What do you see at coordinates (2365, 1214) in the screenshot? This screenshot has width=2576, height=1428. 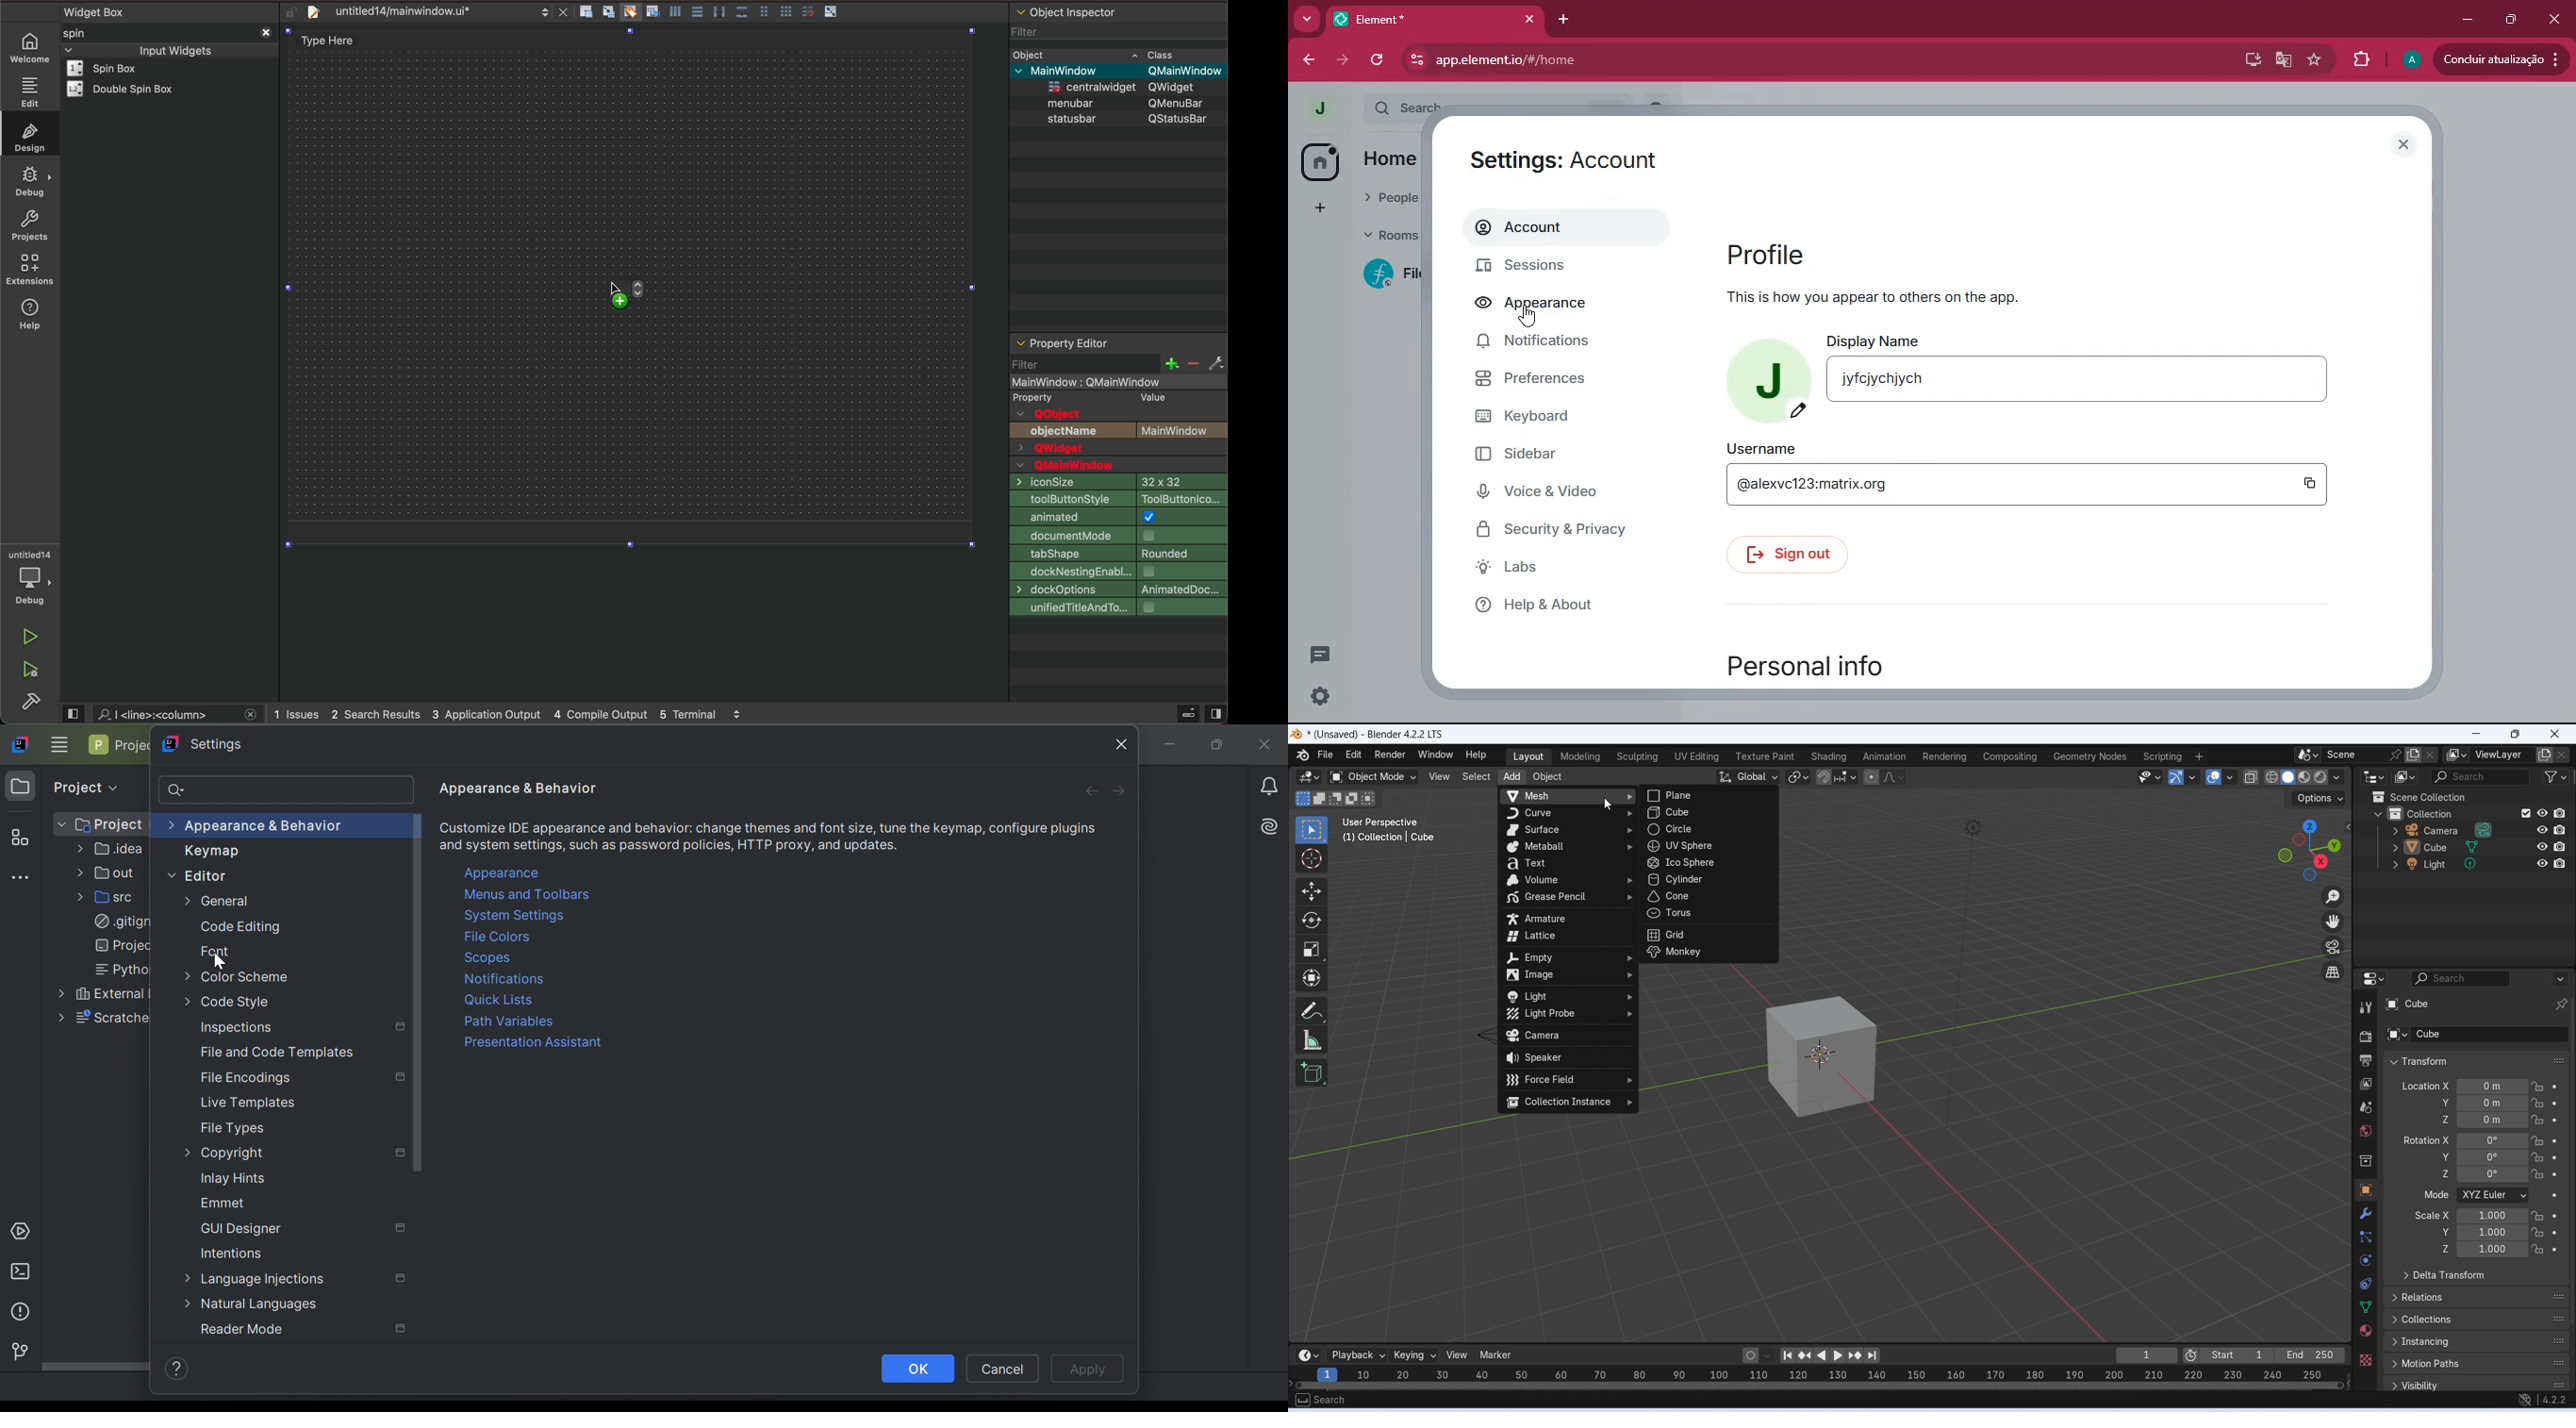 I see `modifier` at bounding box center [2365, 1214].